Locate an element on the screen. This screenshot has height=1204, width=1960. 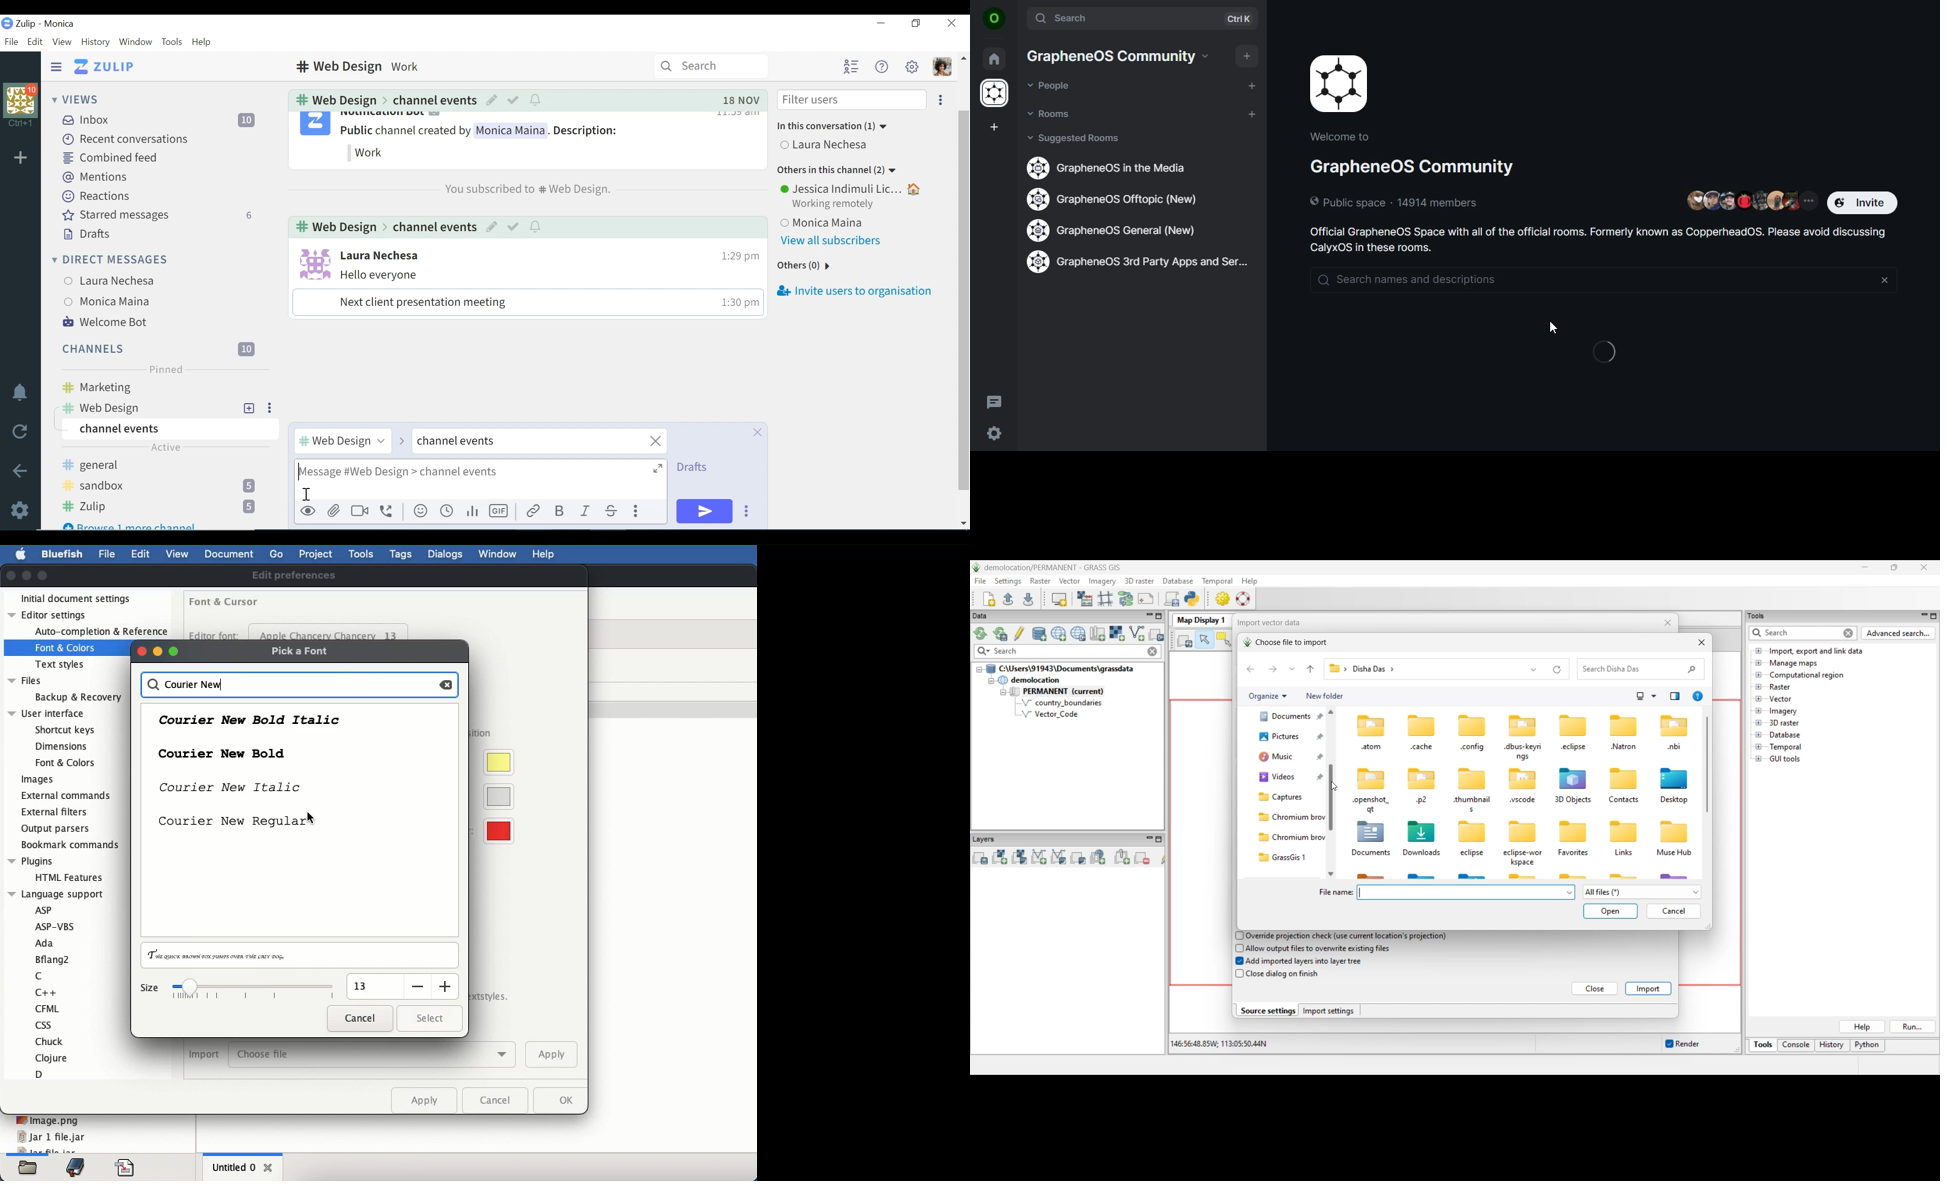
mark as resolved is located at coordinates (514, 228).